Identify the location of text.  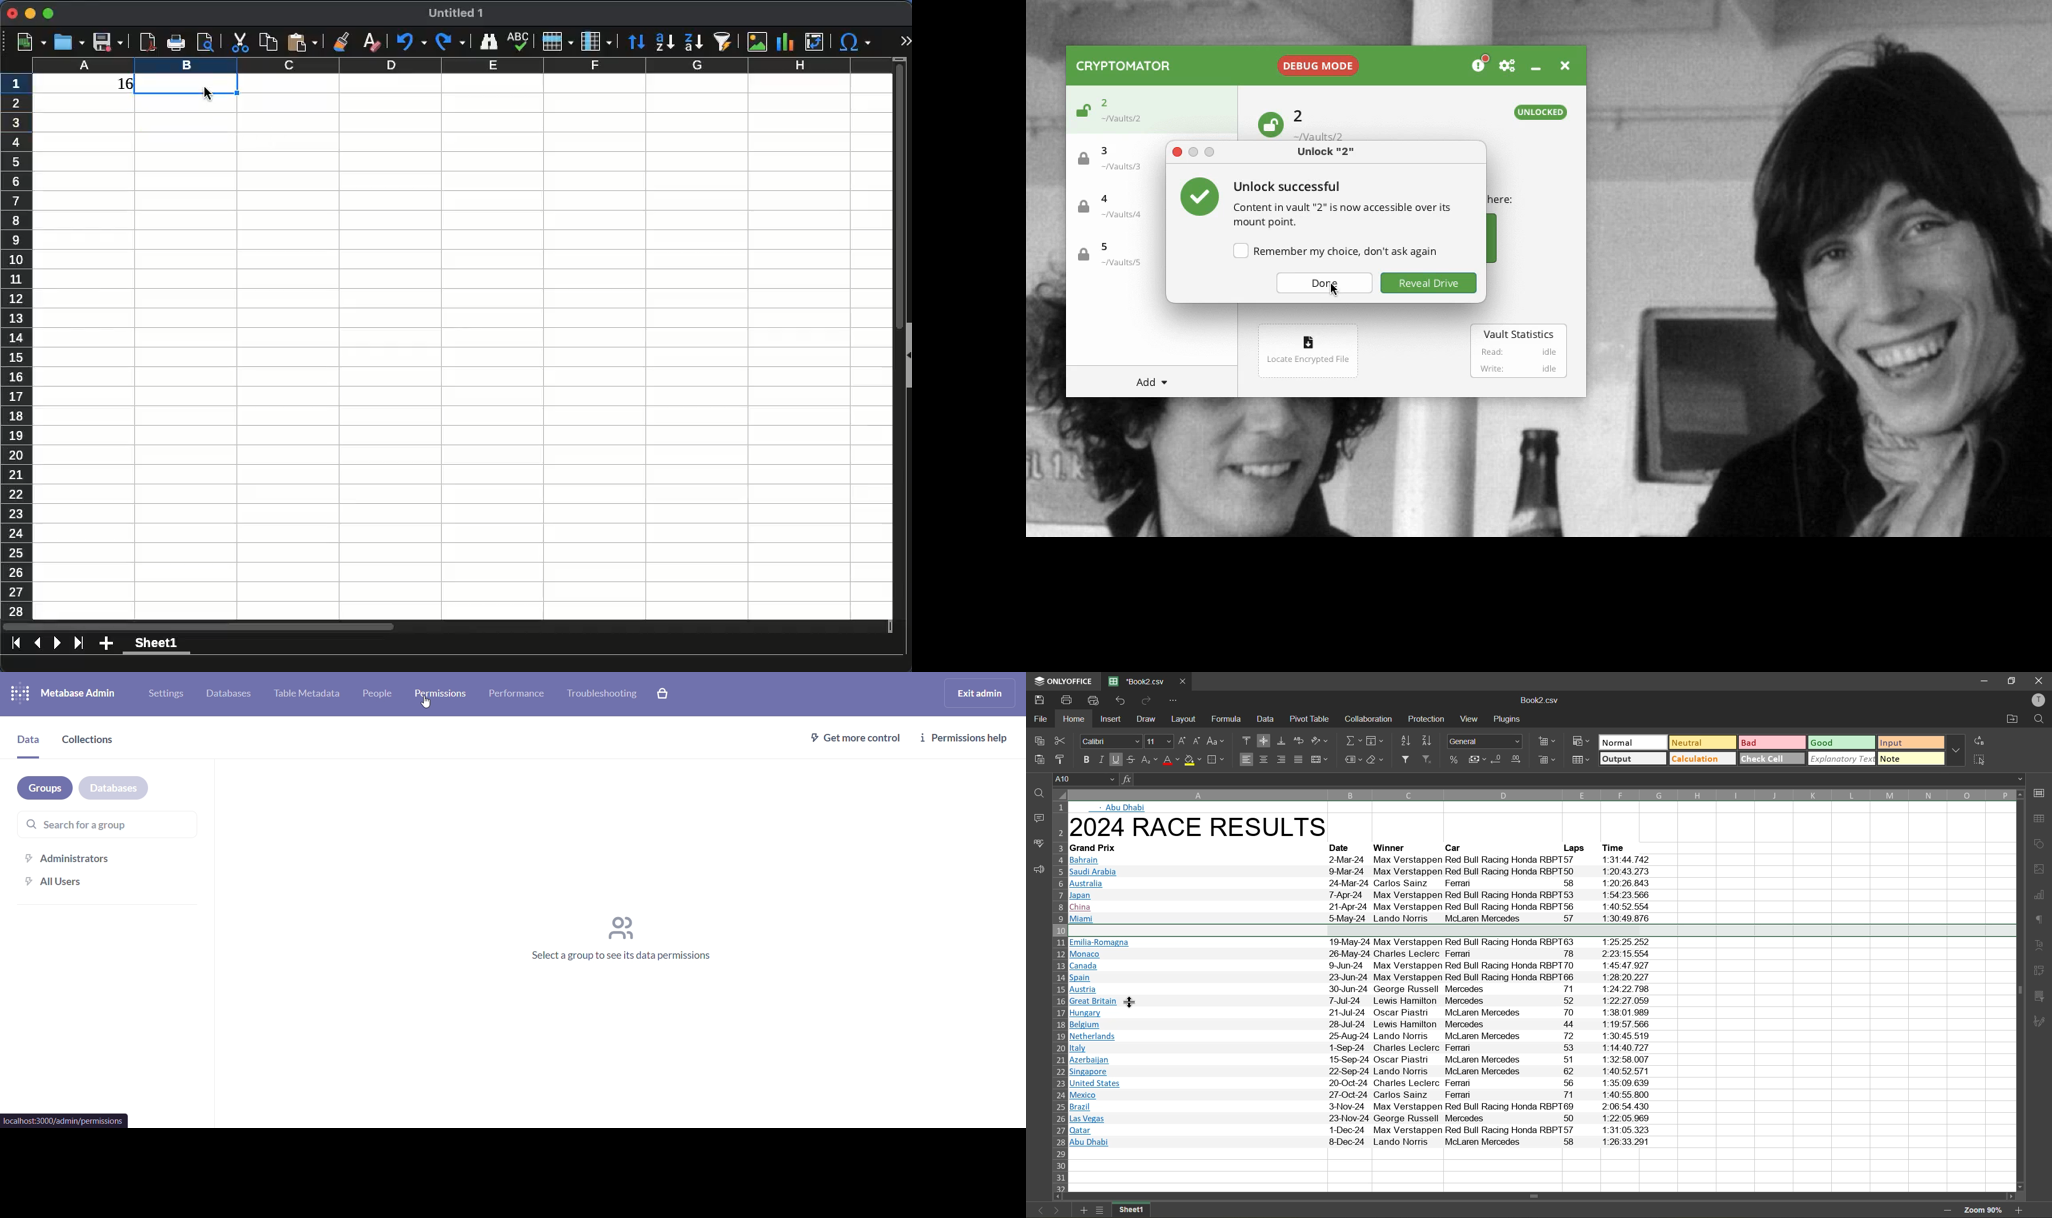
(2042, 945).